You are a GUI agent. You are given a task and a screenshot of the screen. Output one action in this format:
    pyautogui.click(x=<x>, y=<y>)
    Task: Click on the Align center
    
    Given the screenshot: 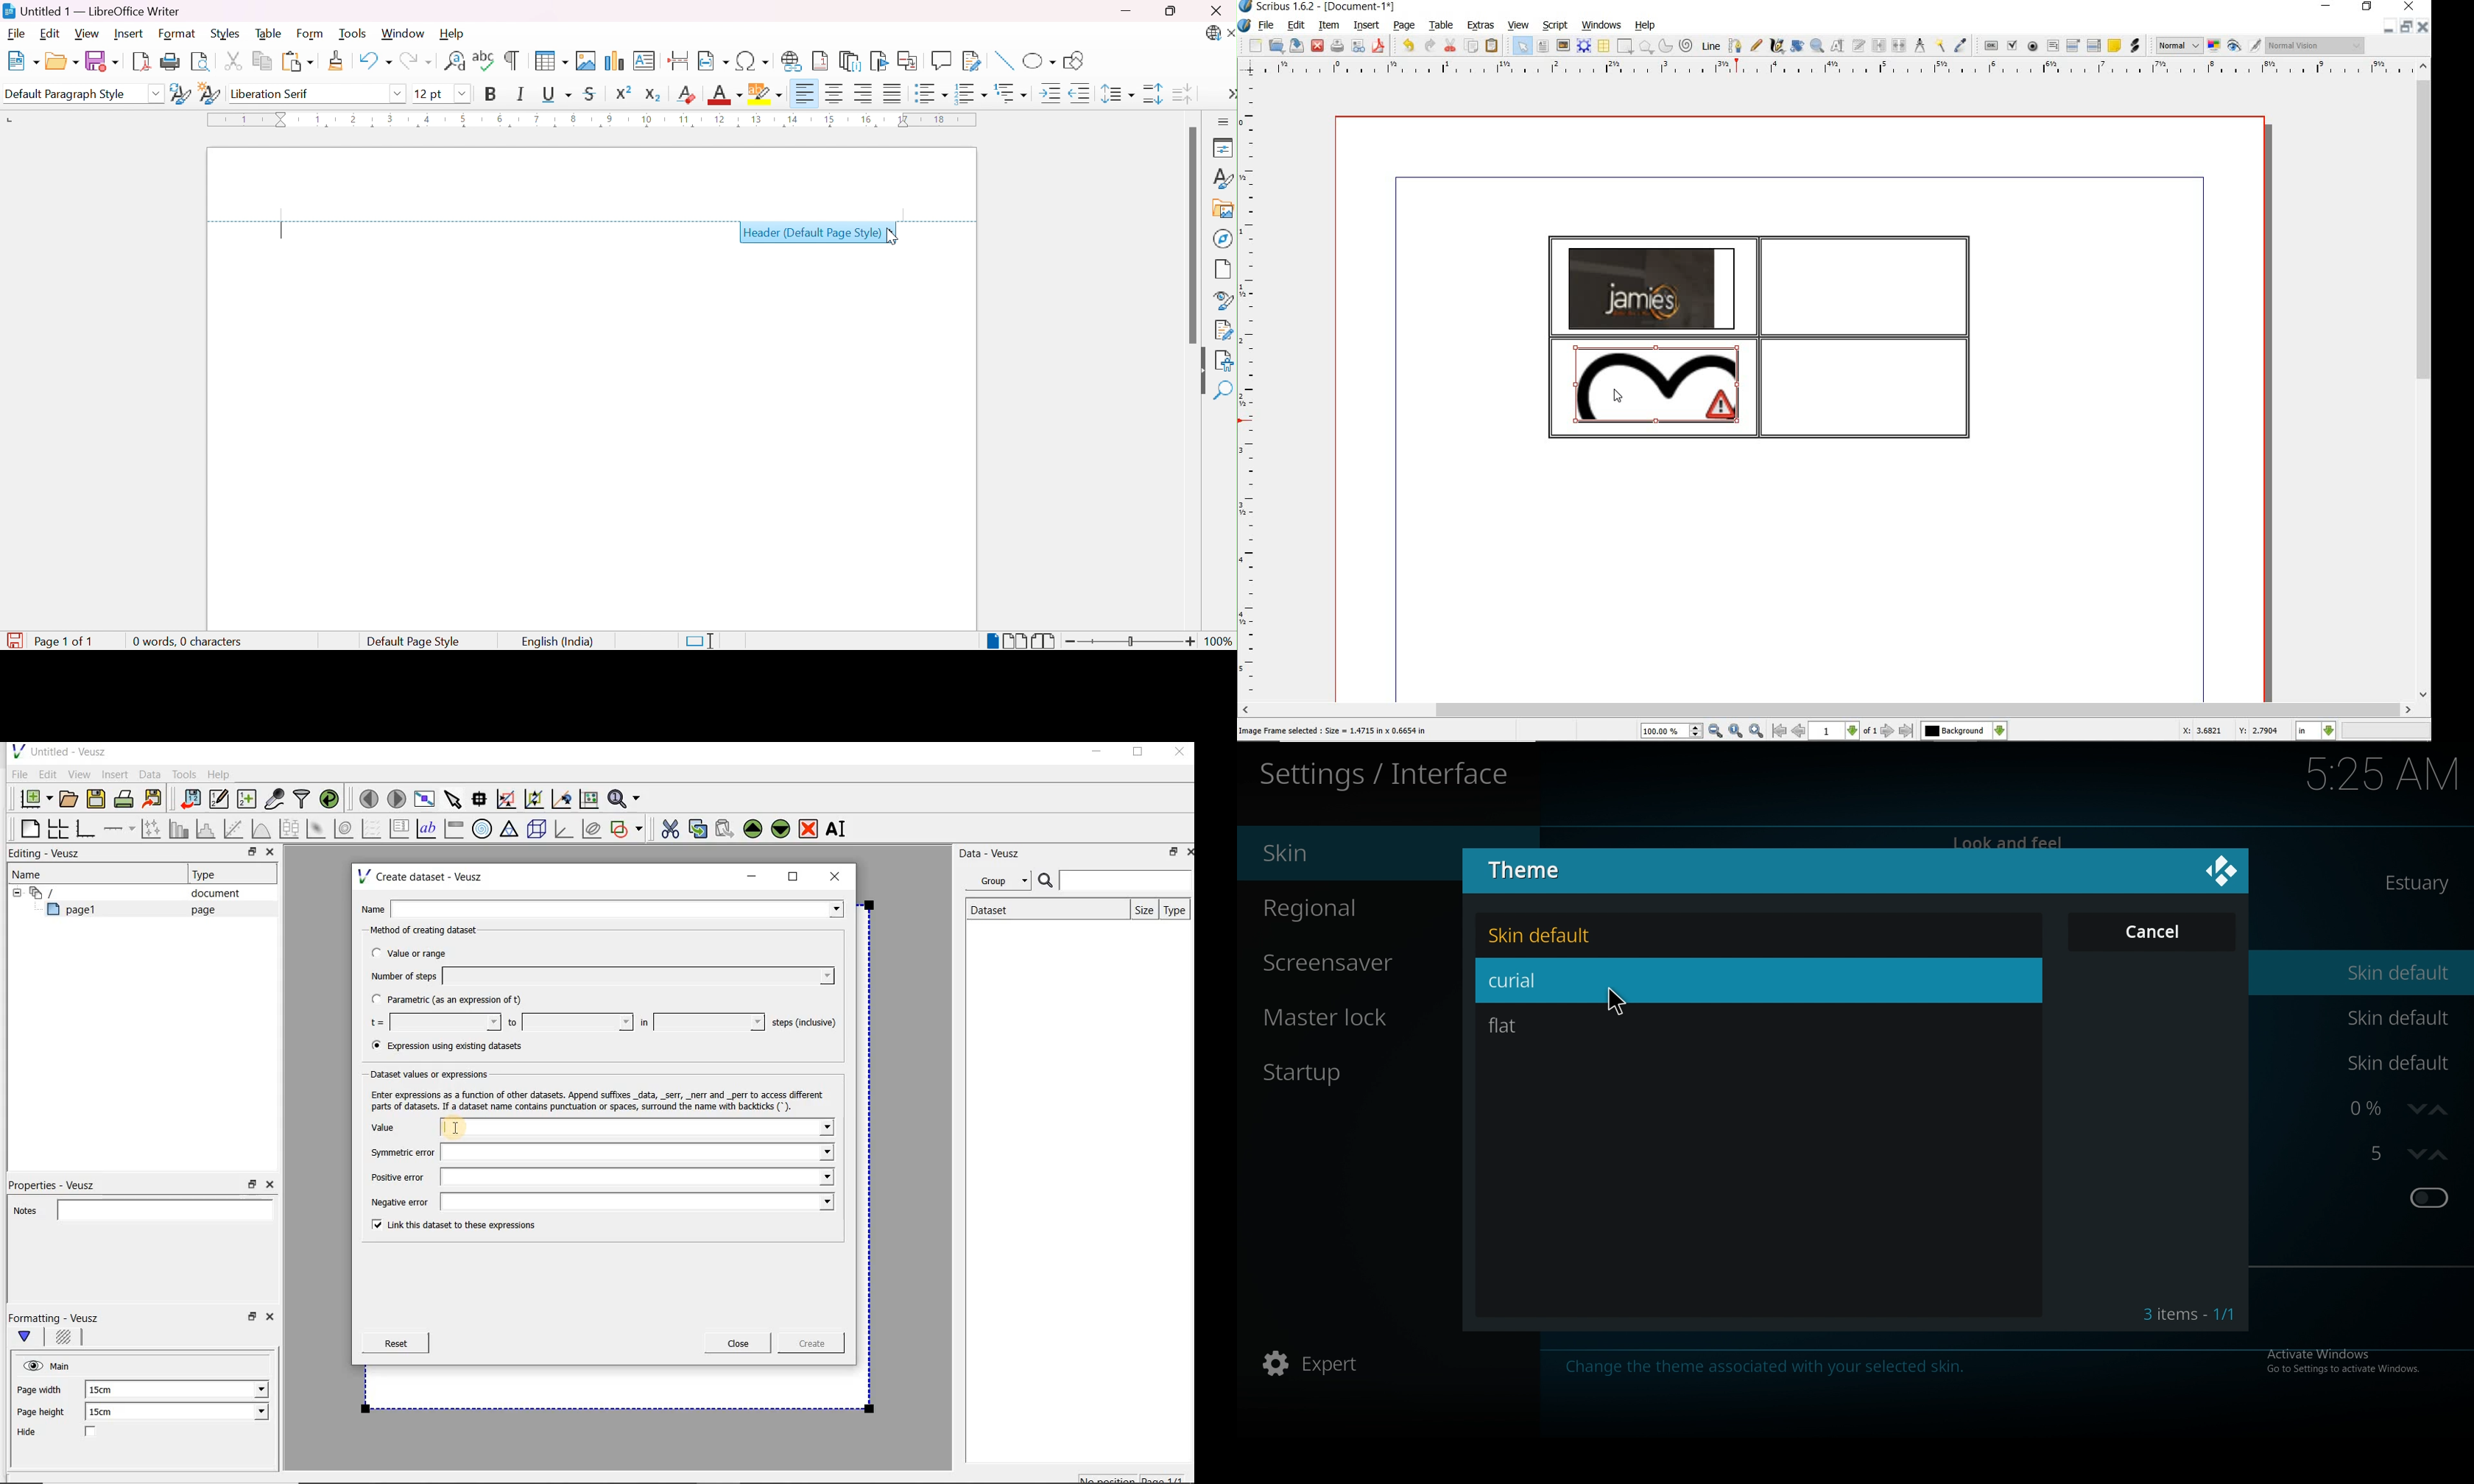 What is the action you would take?
    pyautogui.click(x=835, y=94)
    